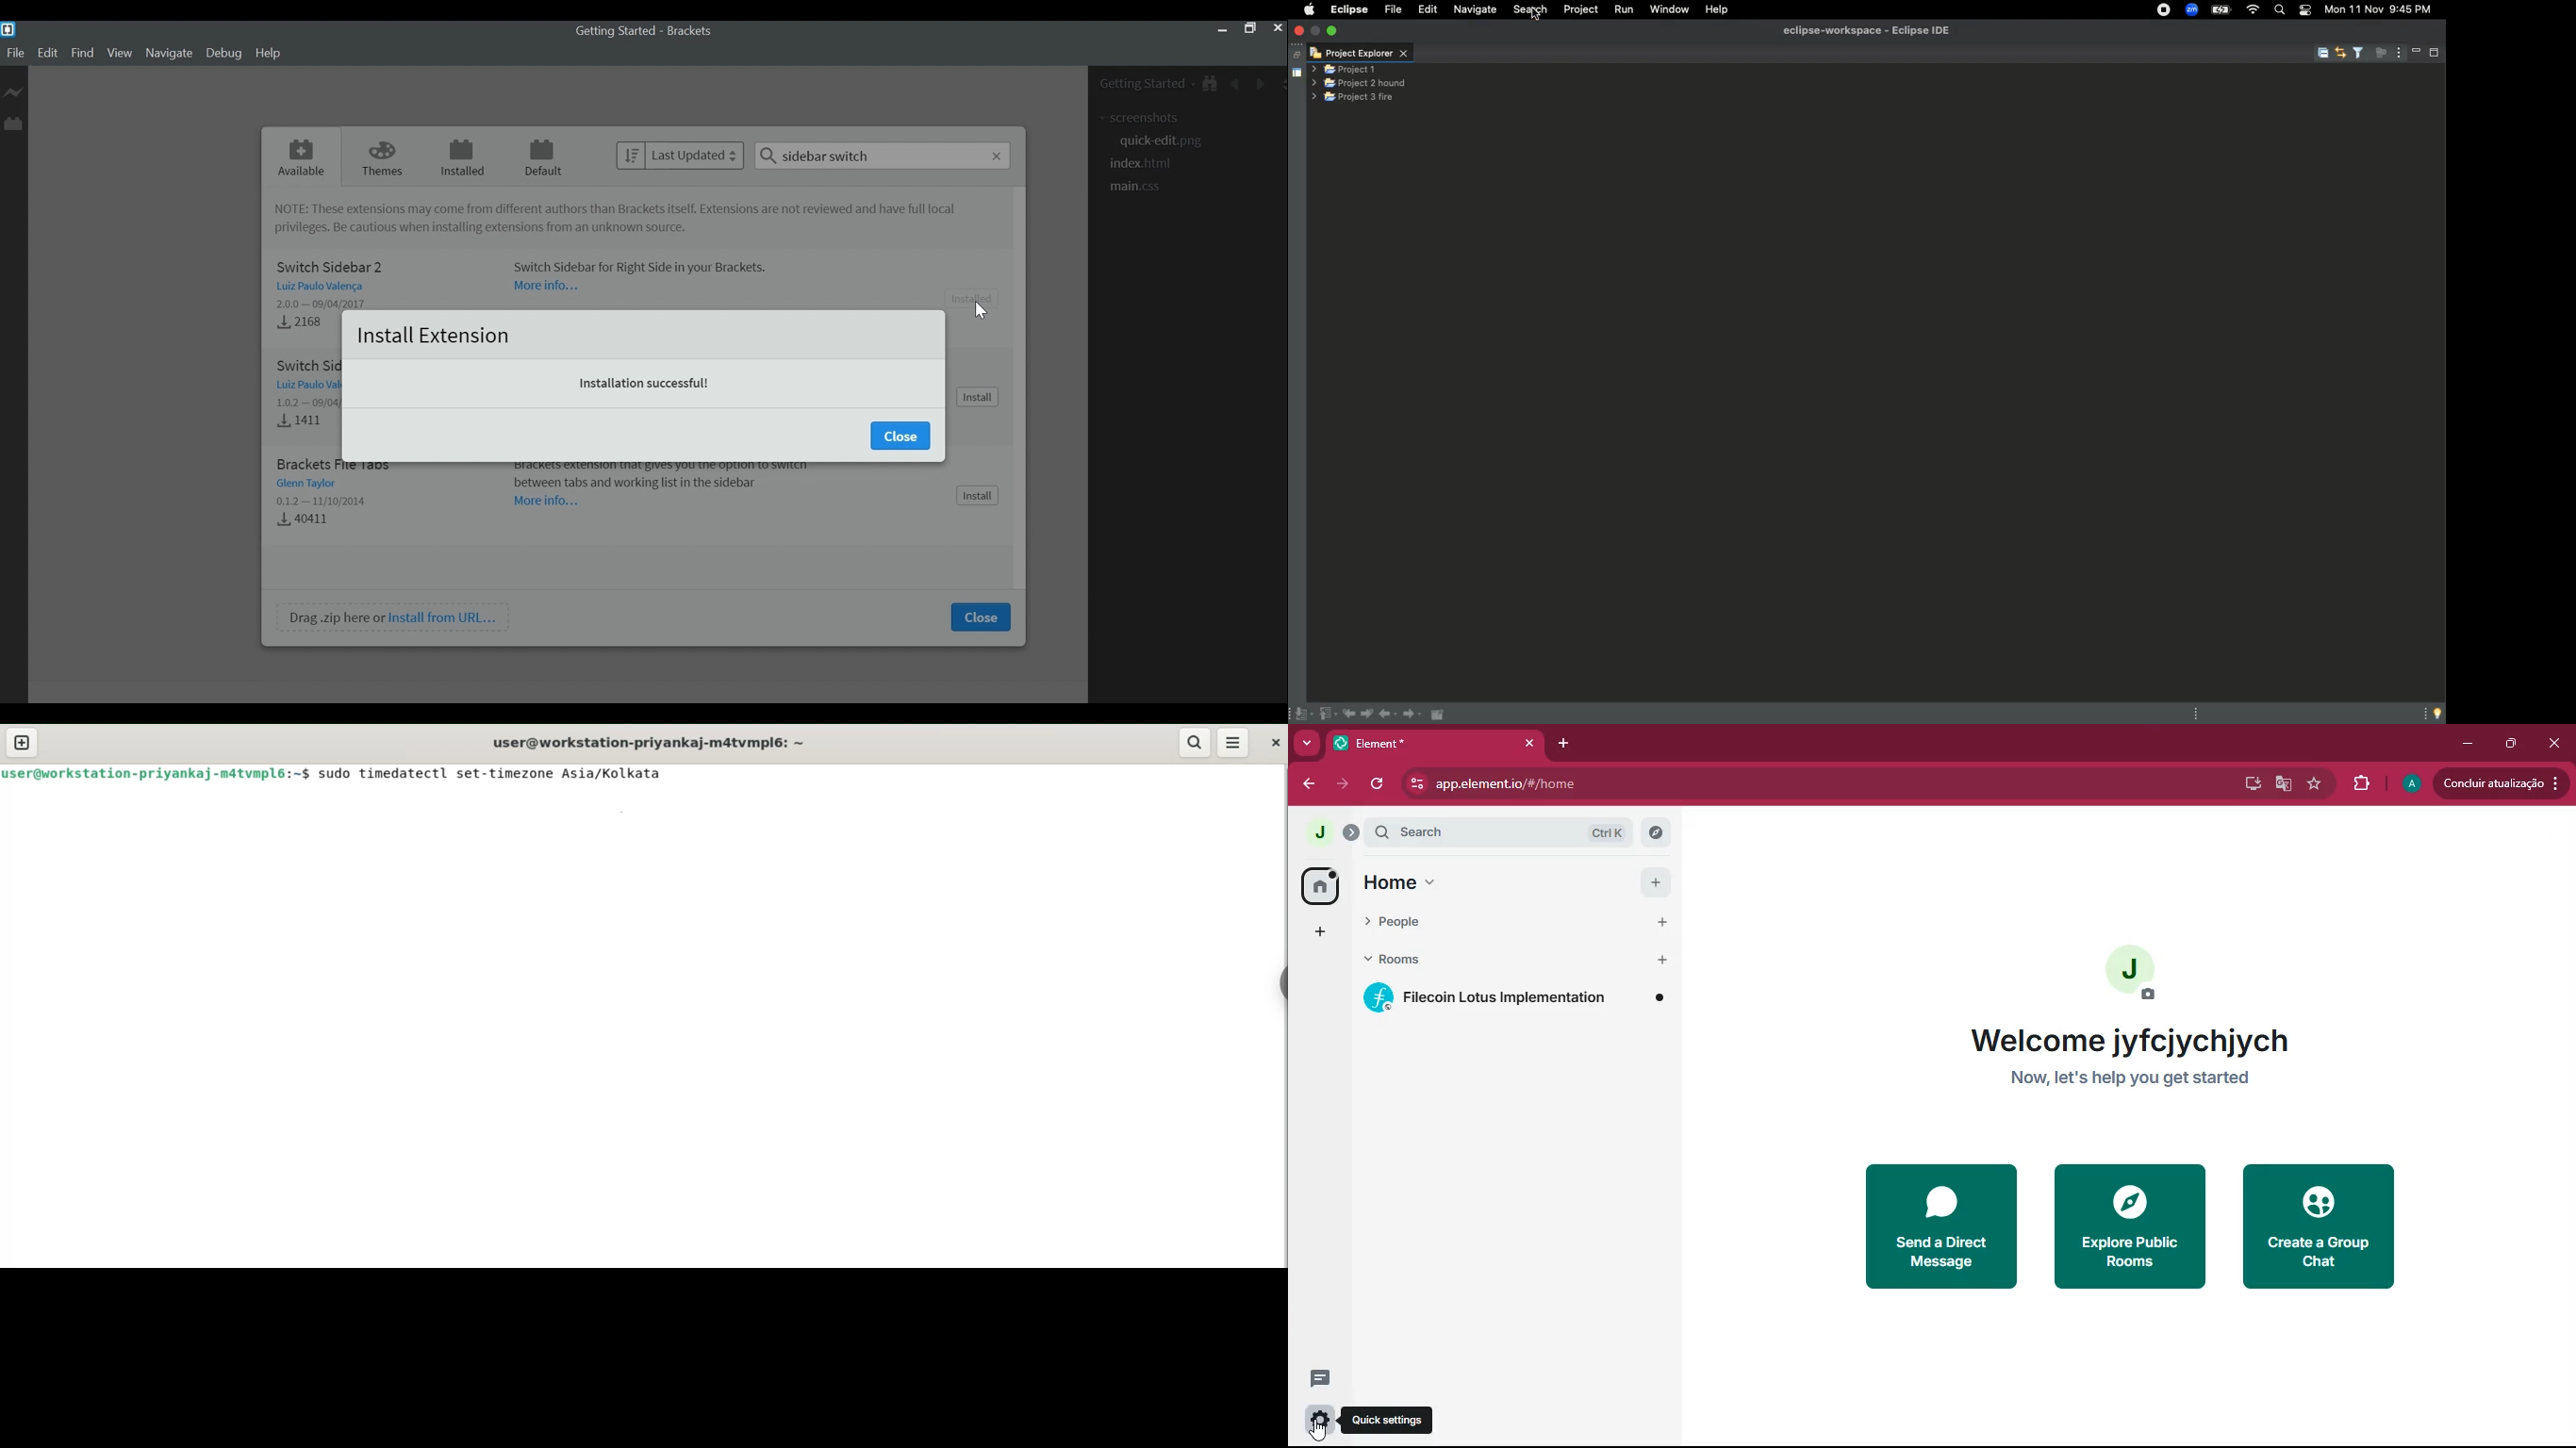 The width and height of the screenshot is (2576, 1456). I want to click on Installed , so click(466, 158).